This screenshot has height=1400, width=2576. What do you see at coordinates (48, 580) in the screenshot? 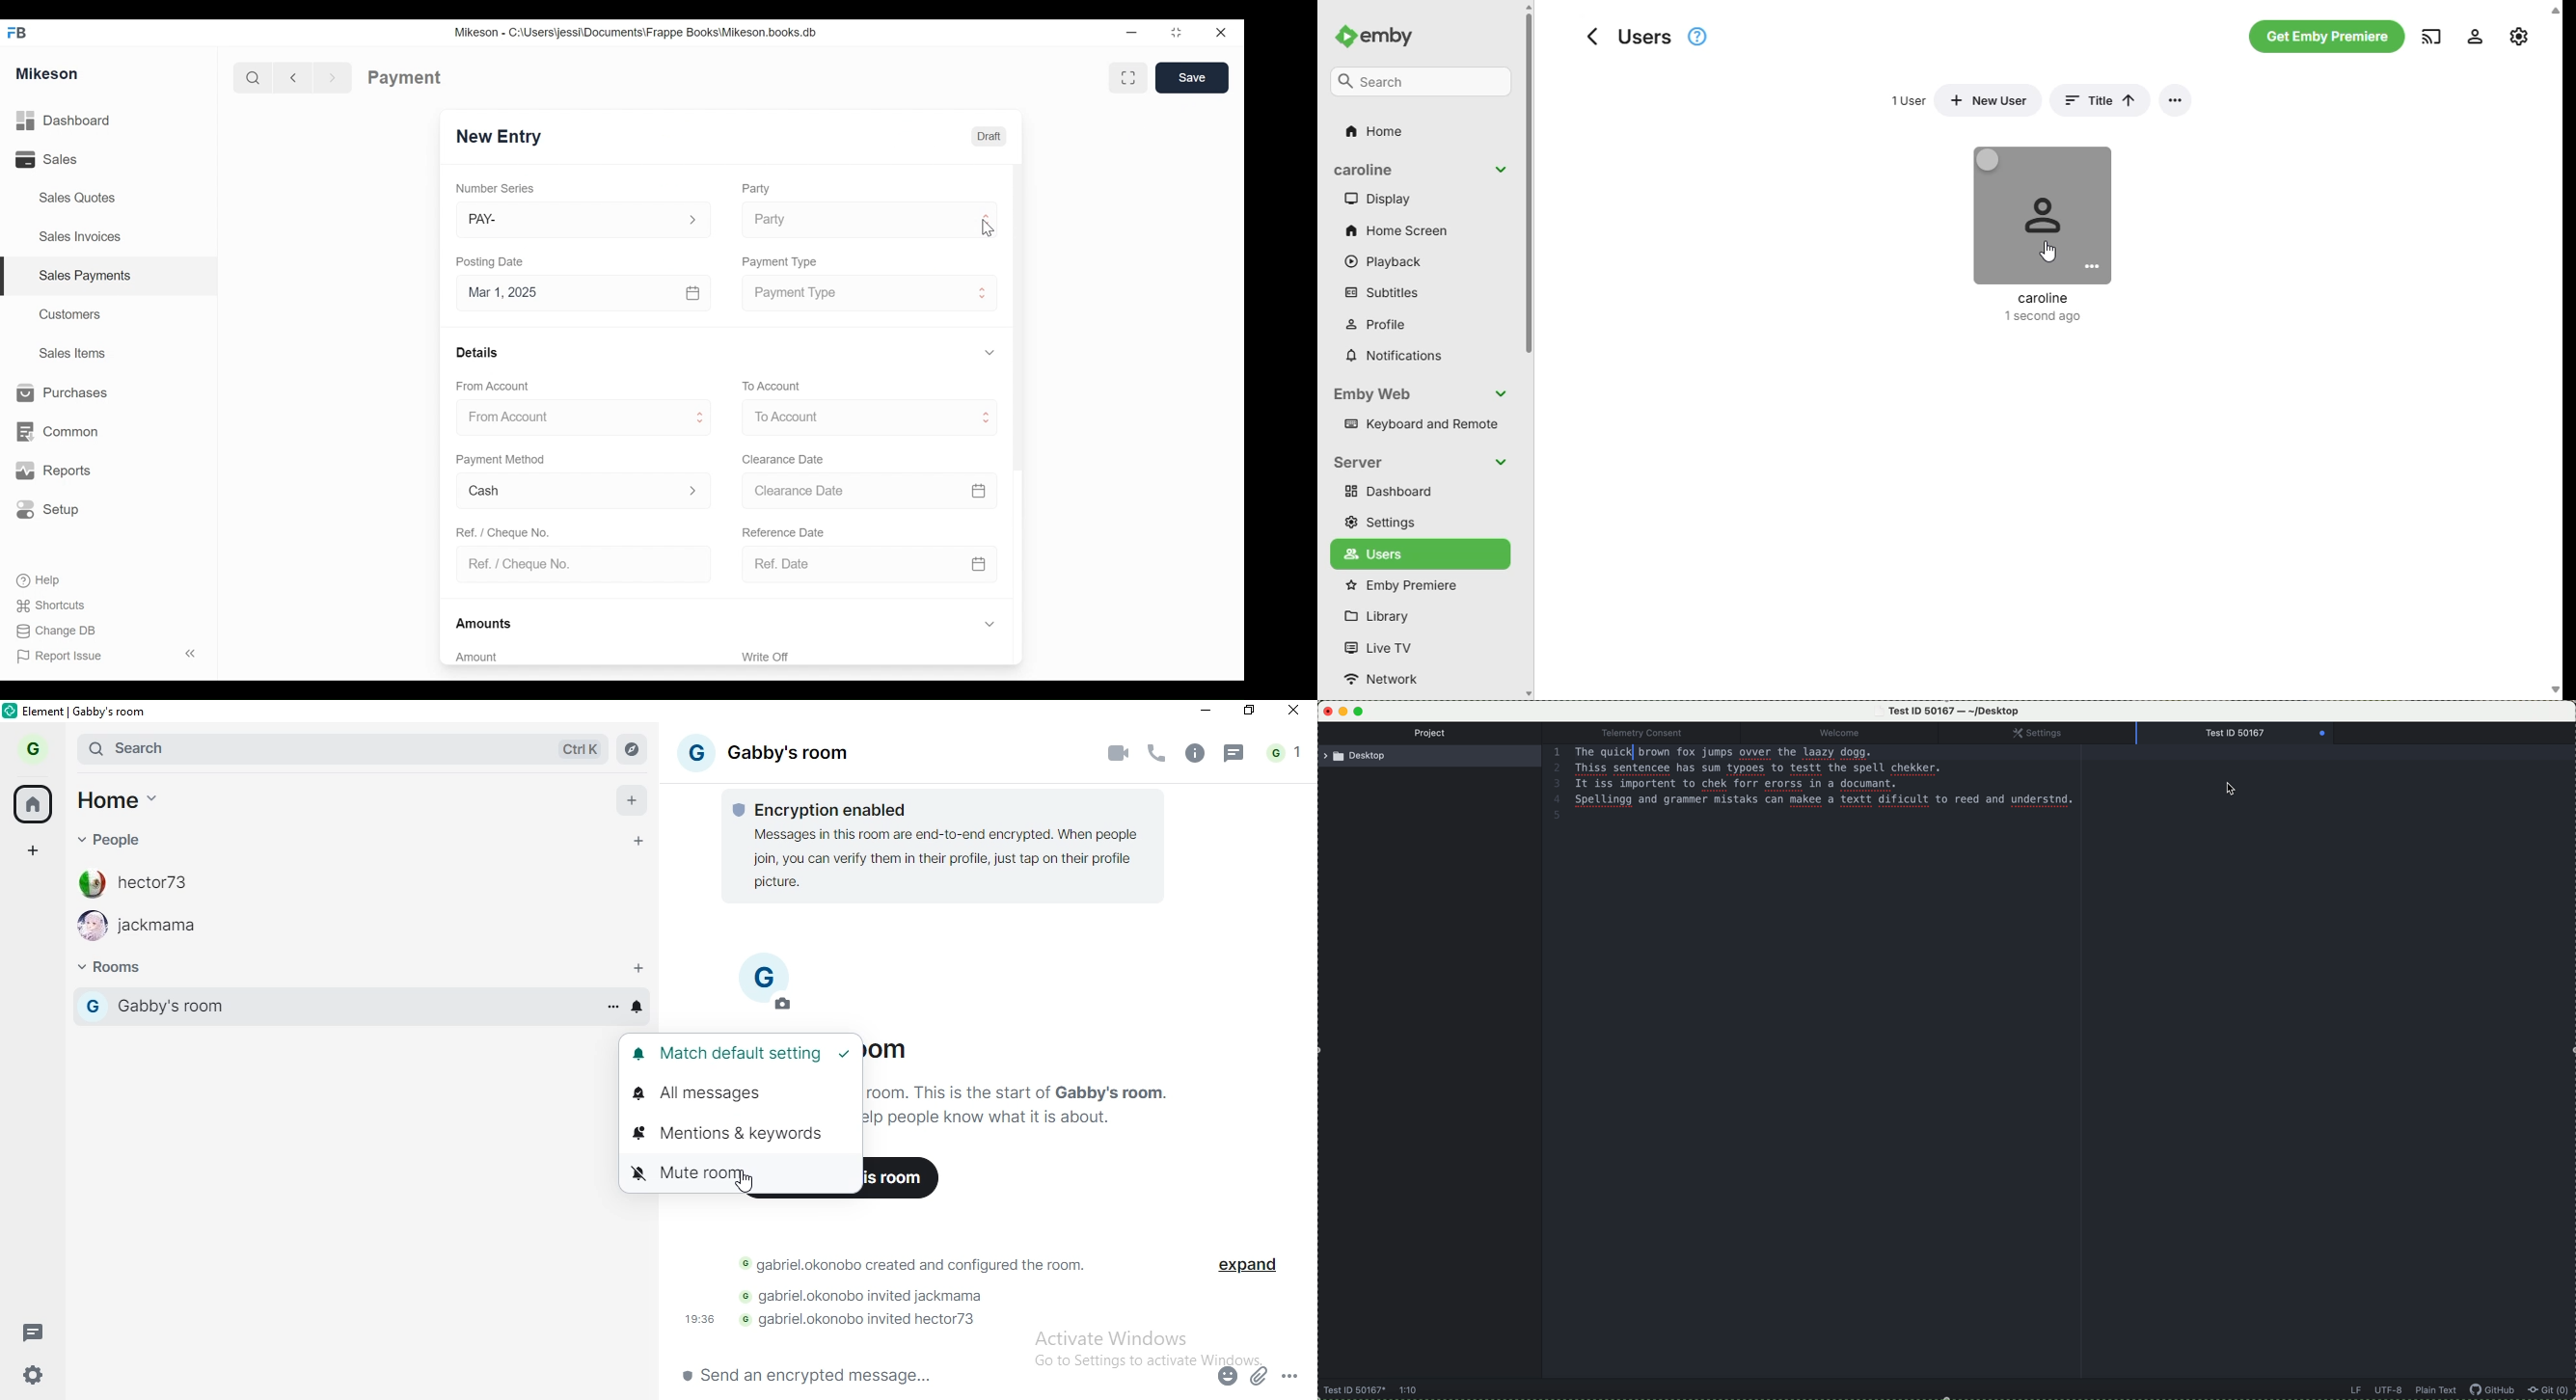
I see `Help` at bounding box center [48, 580].